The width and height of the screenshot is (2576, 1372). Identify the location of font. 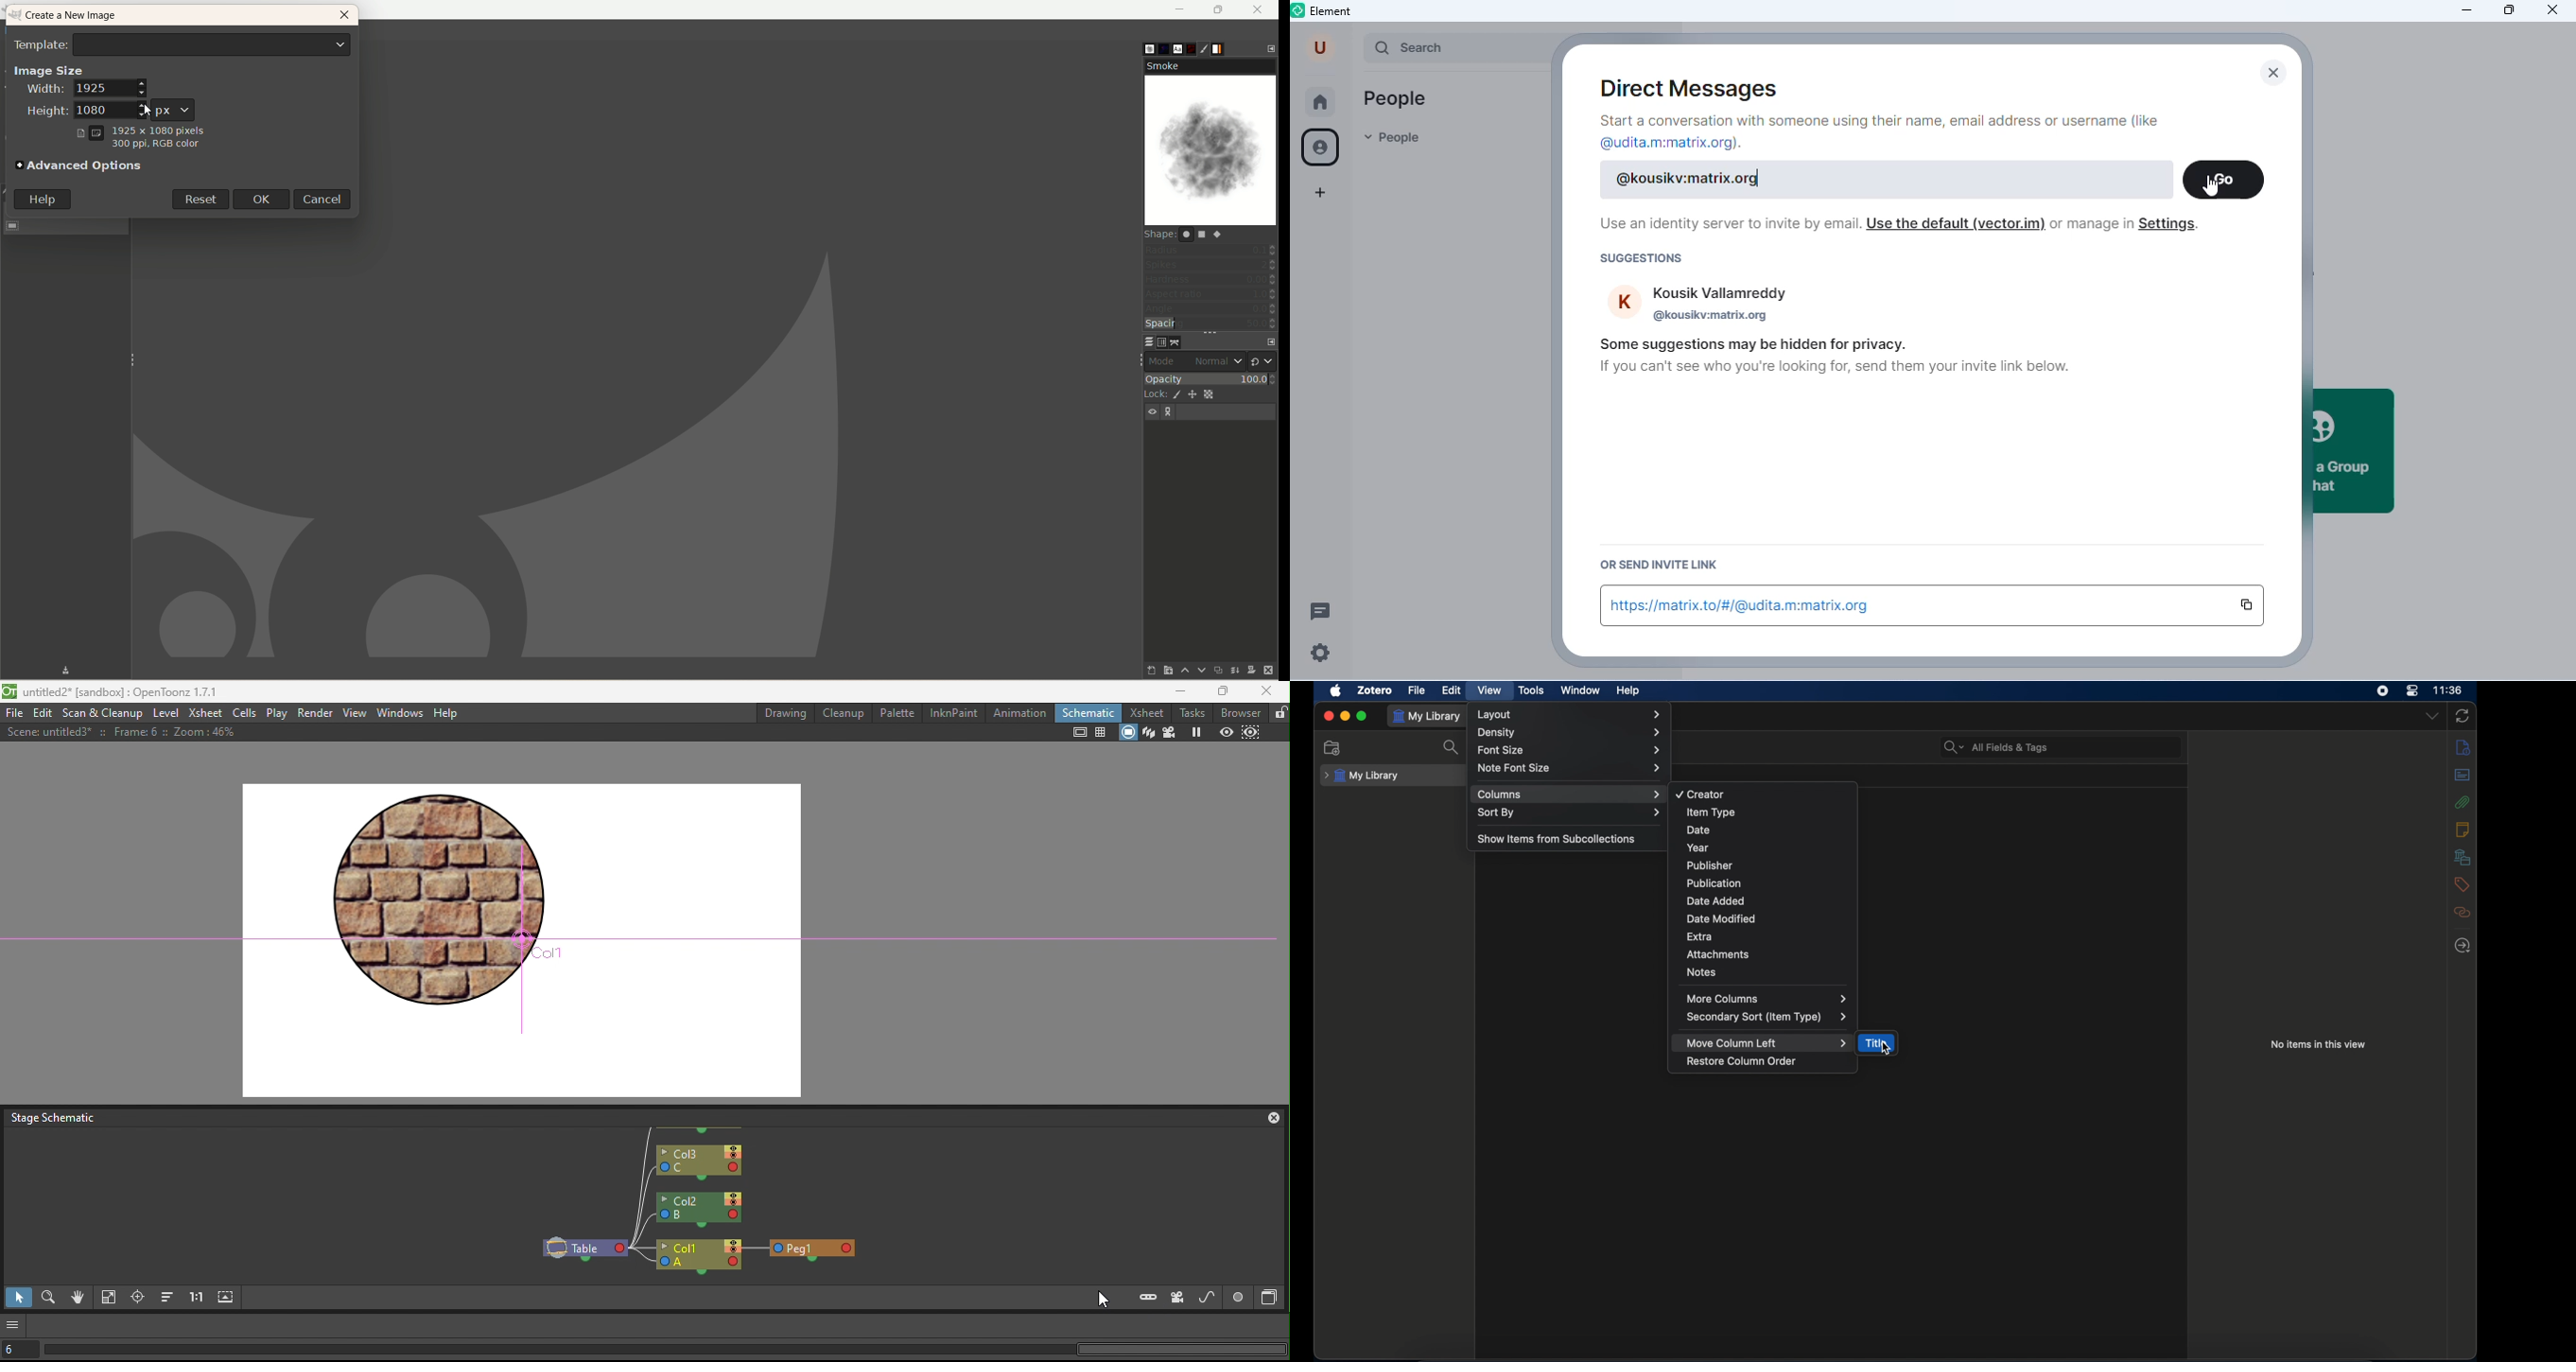
(1175, 48).